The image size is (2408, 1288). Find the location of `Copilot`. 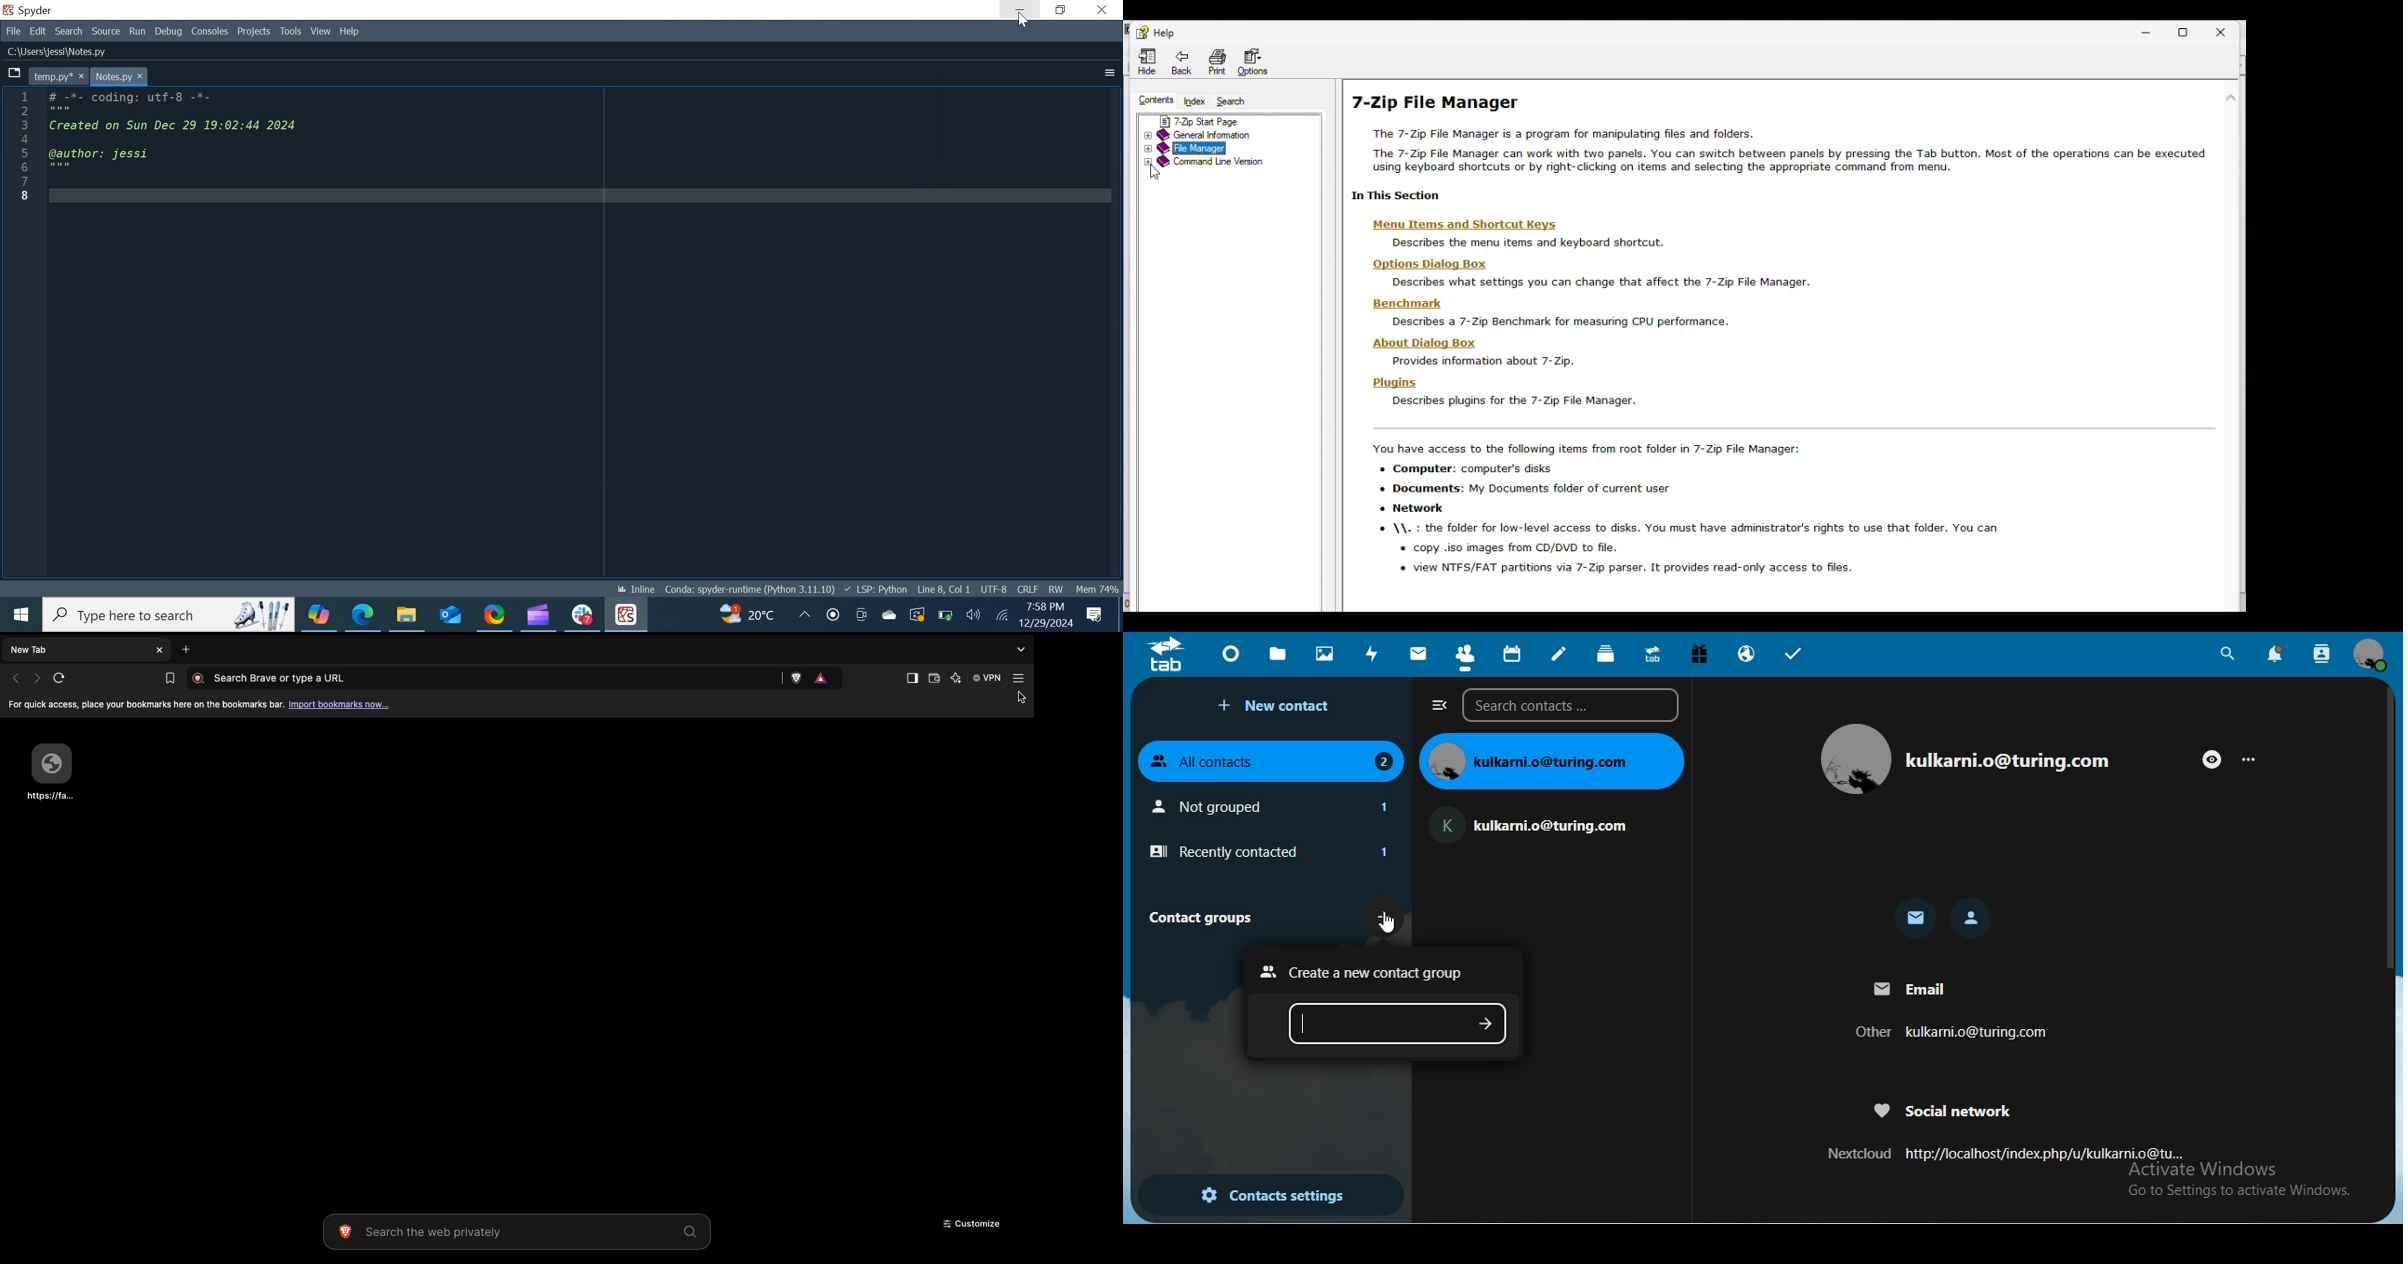

Copilot is located at coordinates (320, 613).